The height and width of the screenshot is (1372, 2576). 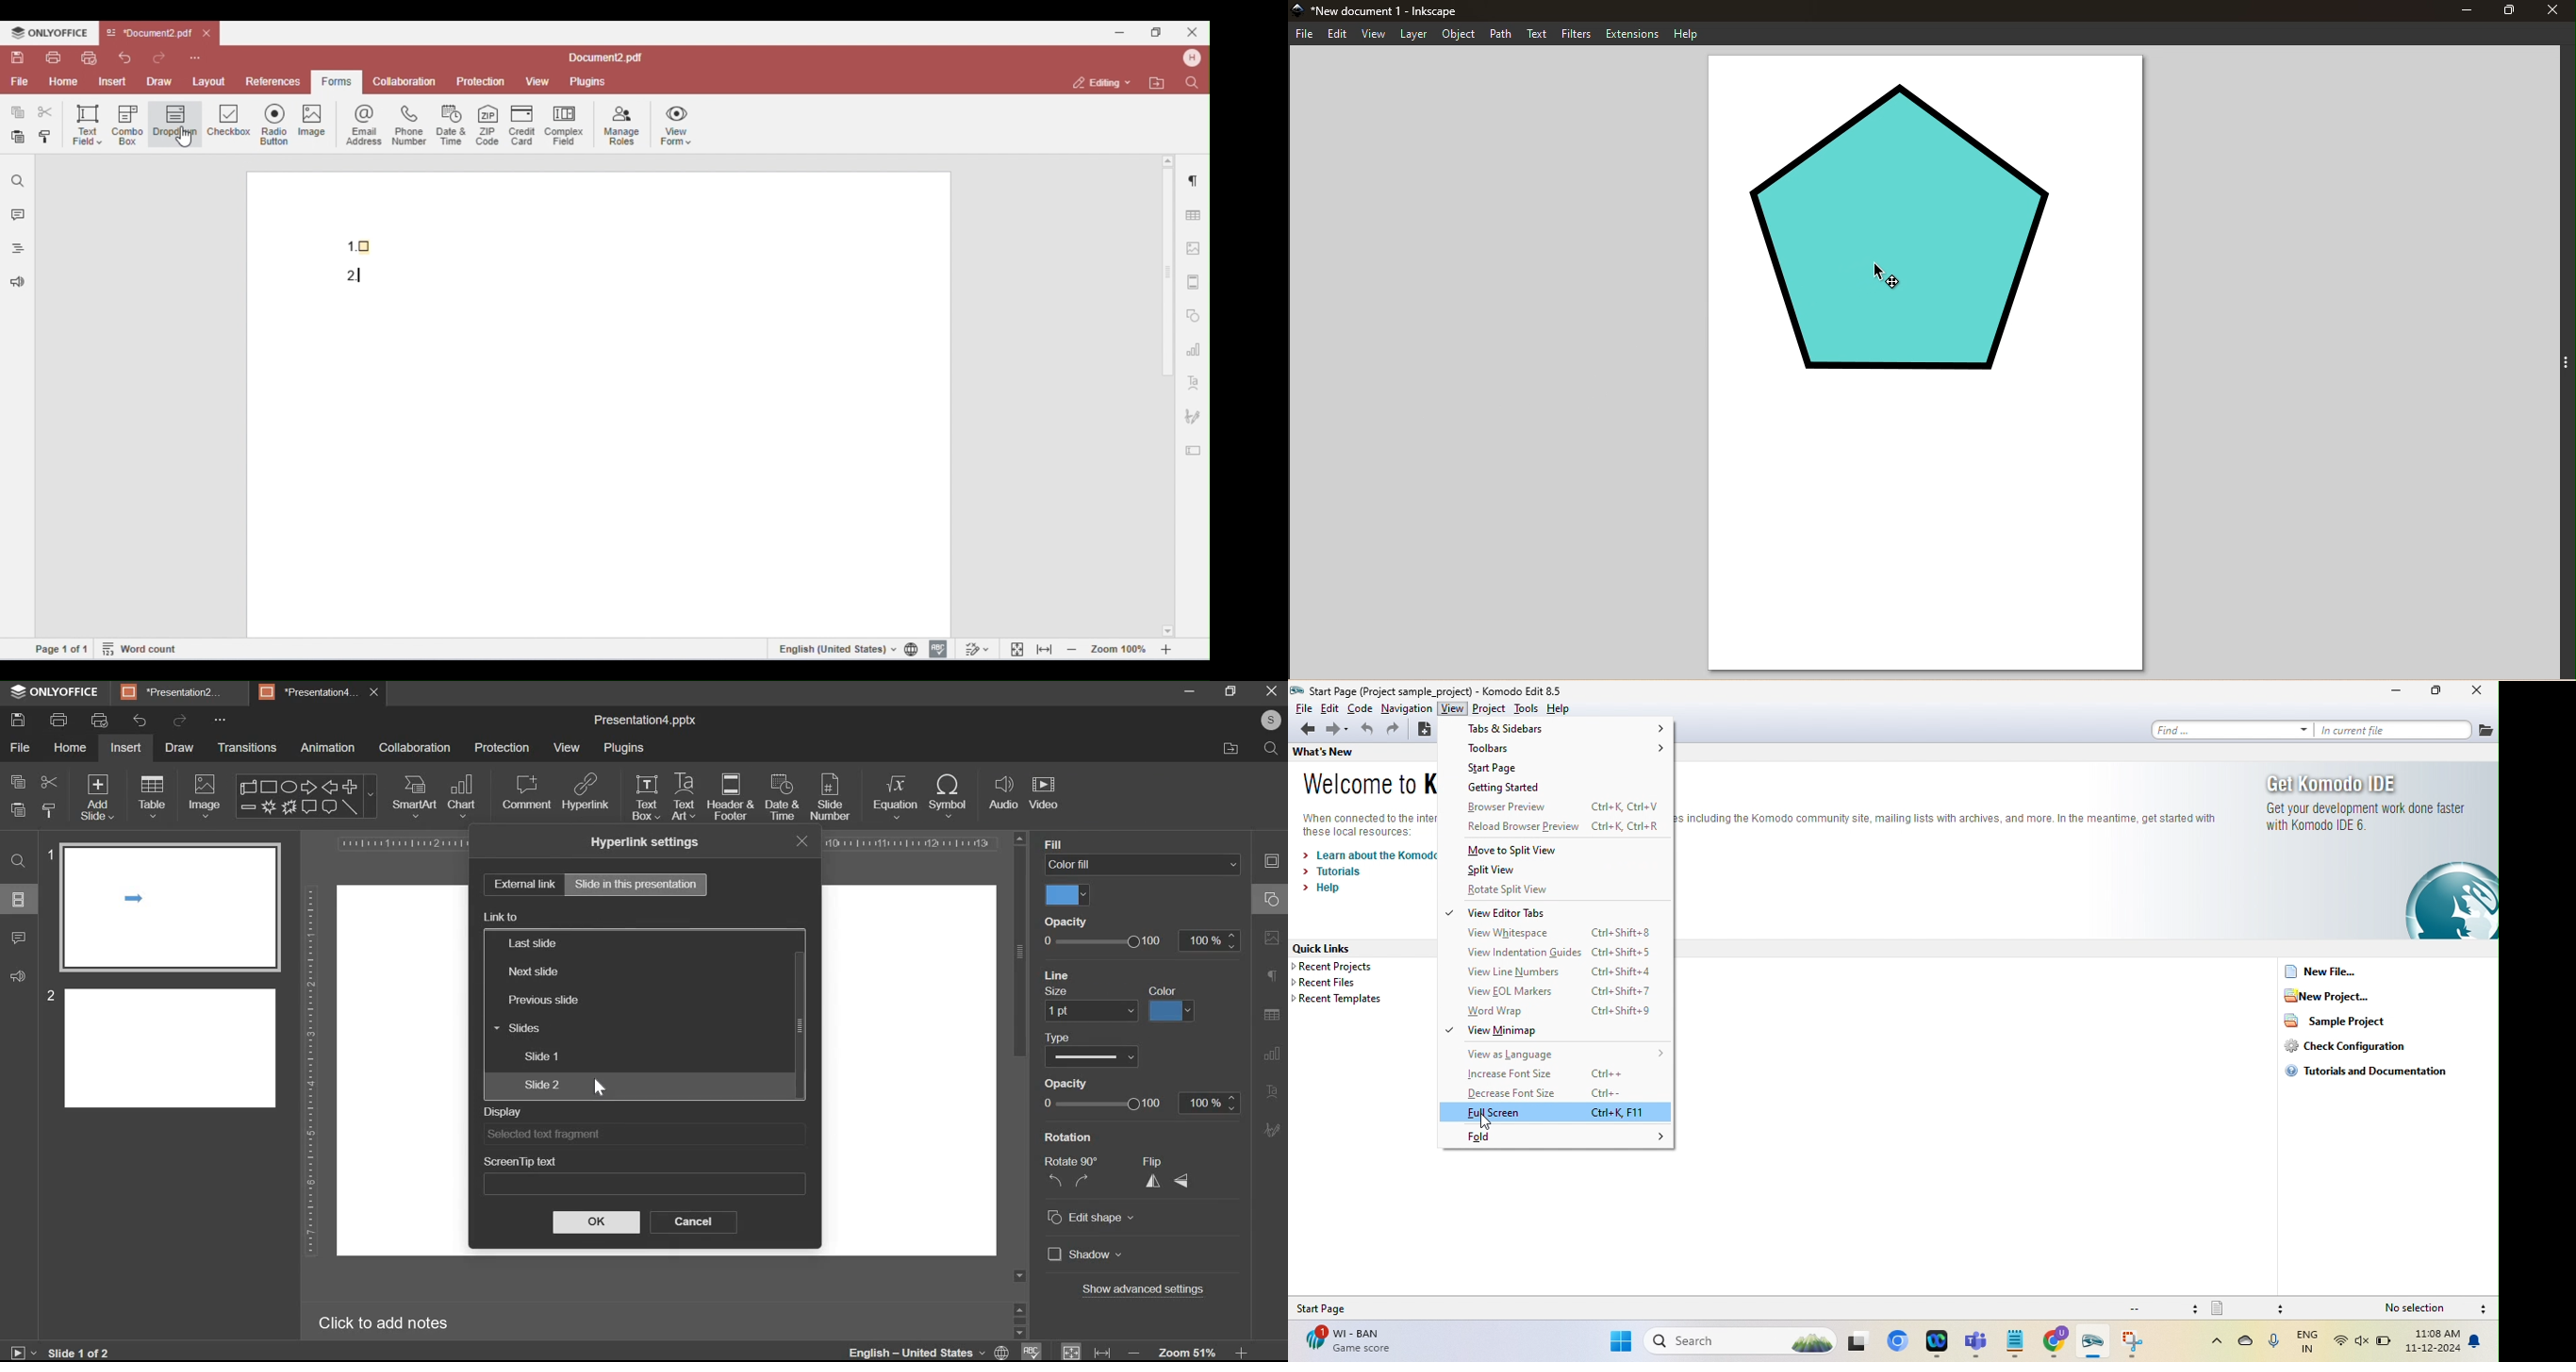 What do you see at coordinates (682, 797) in the screenshot?
I see `text art` at bounding box center [682, 797].